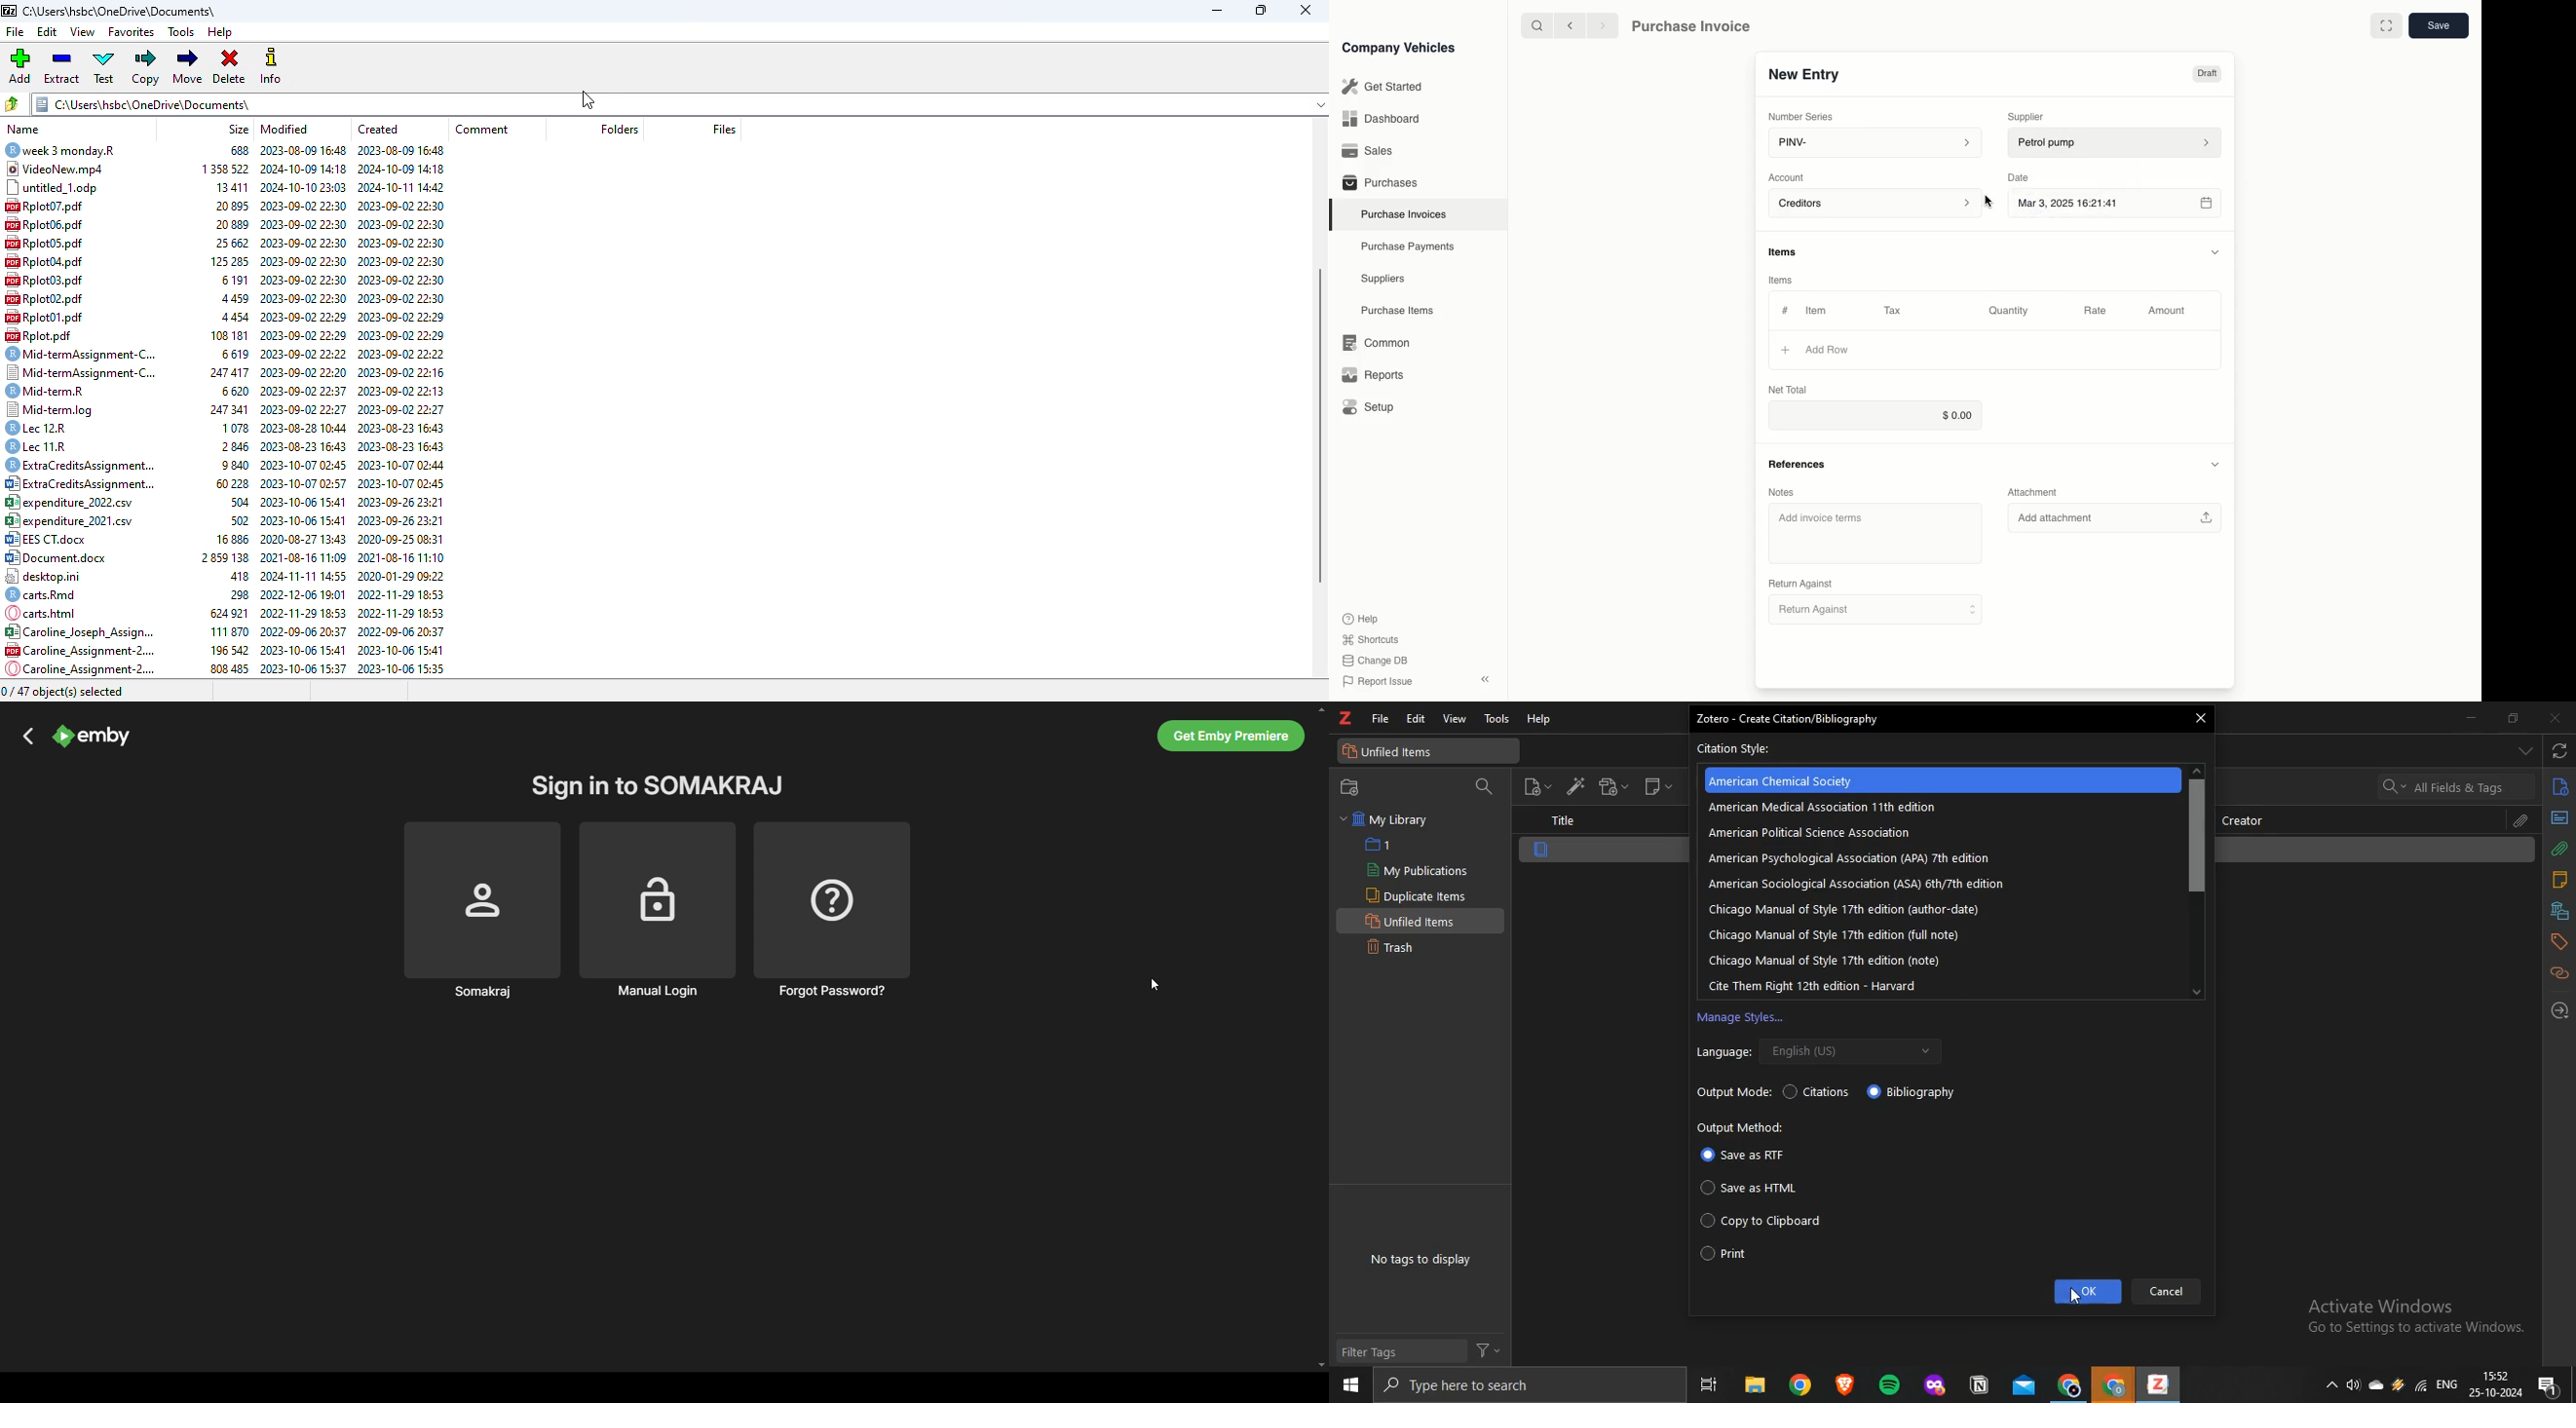 The width and height of the screenshot is (2576, 1428). What do you see at coordinates (1708, 1385) in the screenshot?
I see `task view` at bounding box center [1708, 1385].